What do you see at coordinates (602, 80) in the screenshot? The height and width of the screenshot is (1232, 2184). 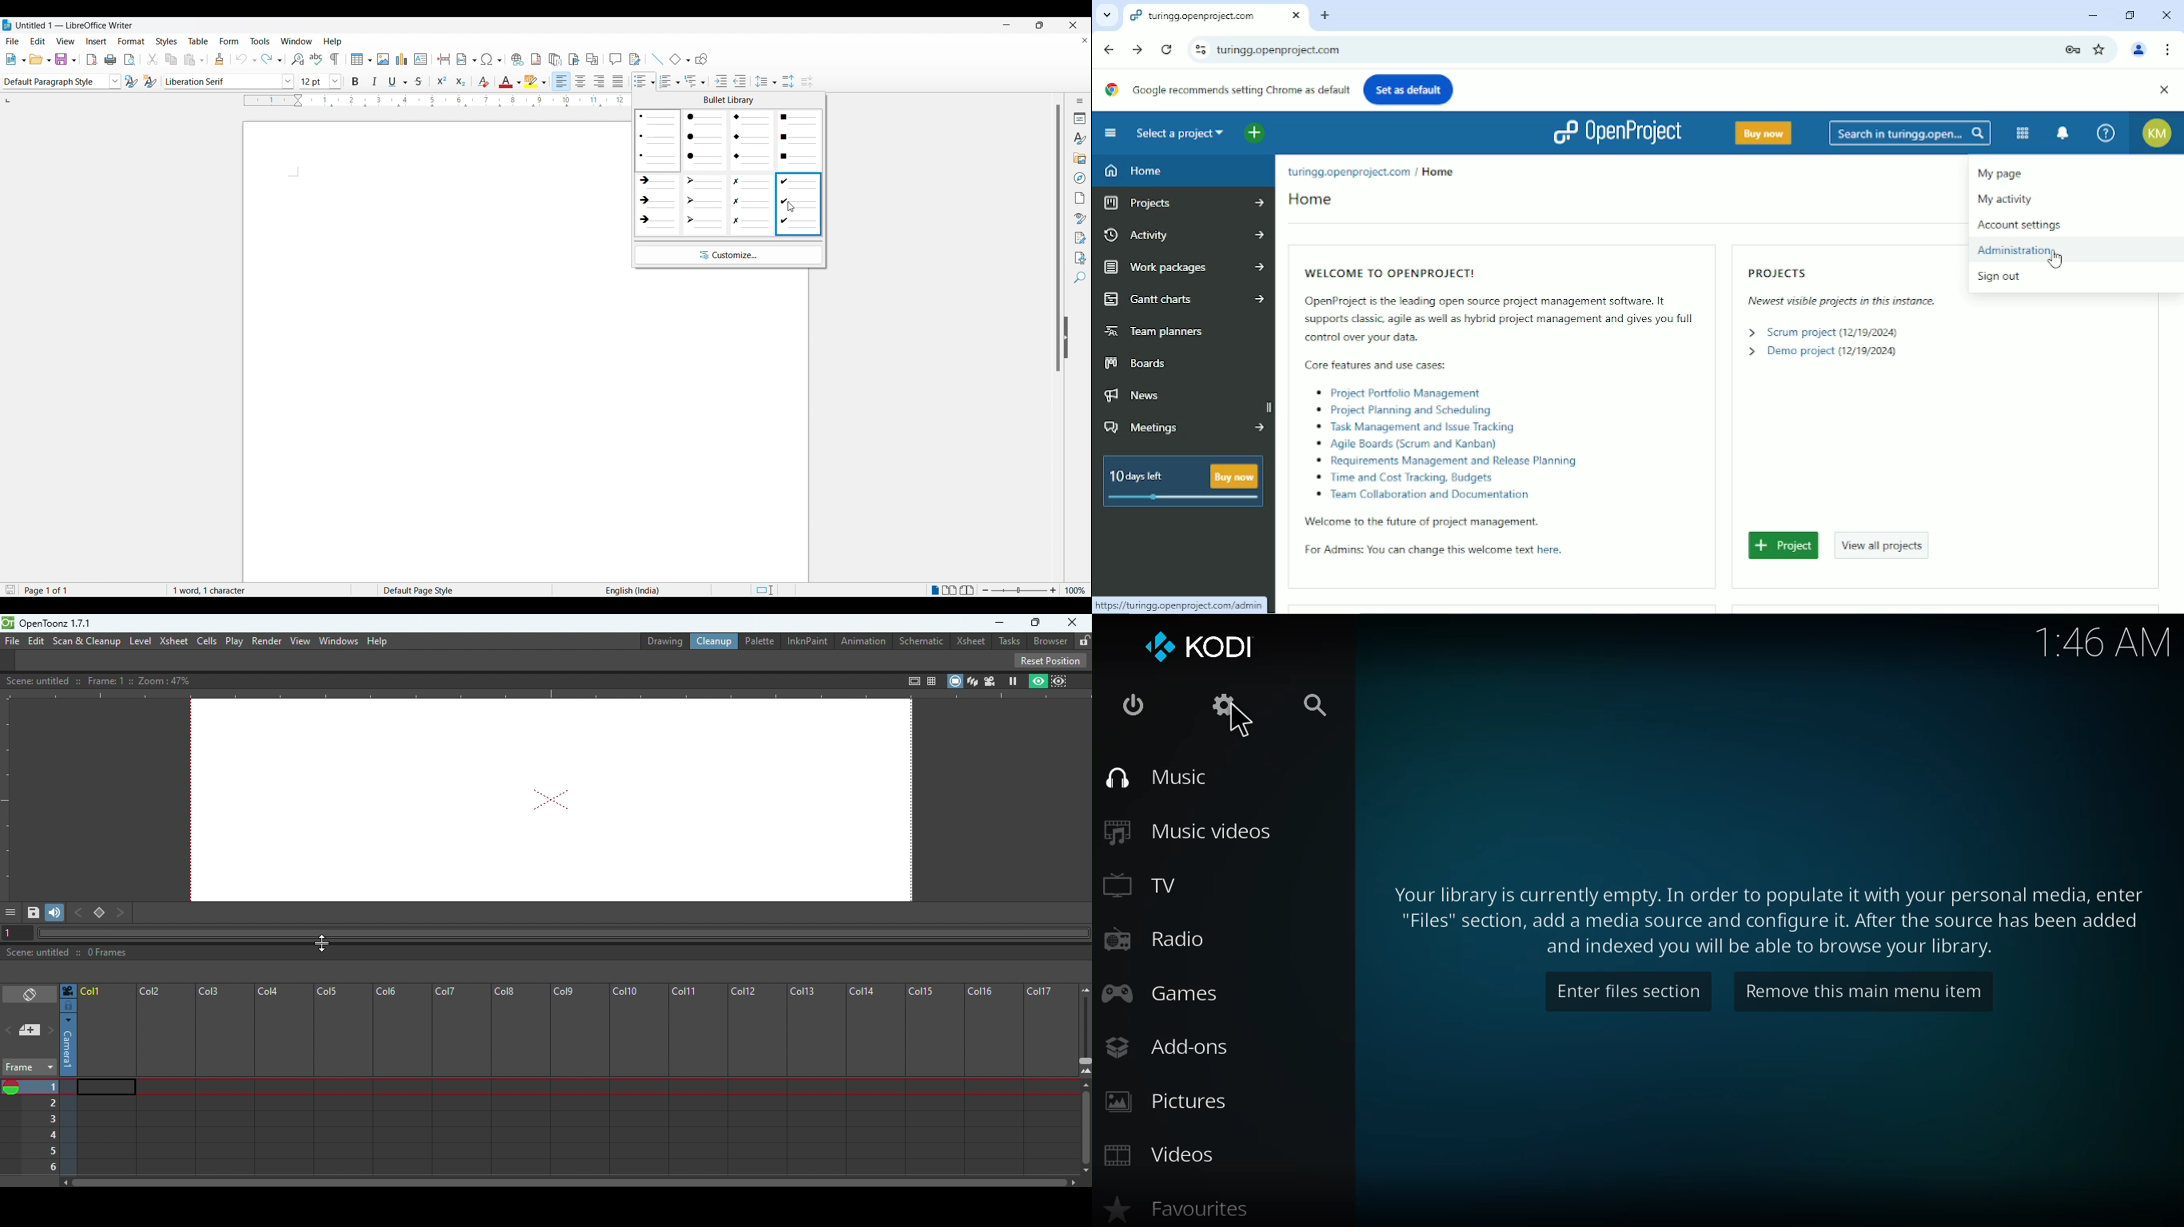 I see `align right` at bounding box center [602, 80].